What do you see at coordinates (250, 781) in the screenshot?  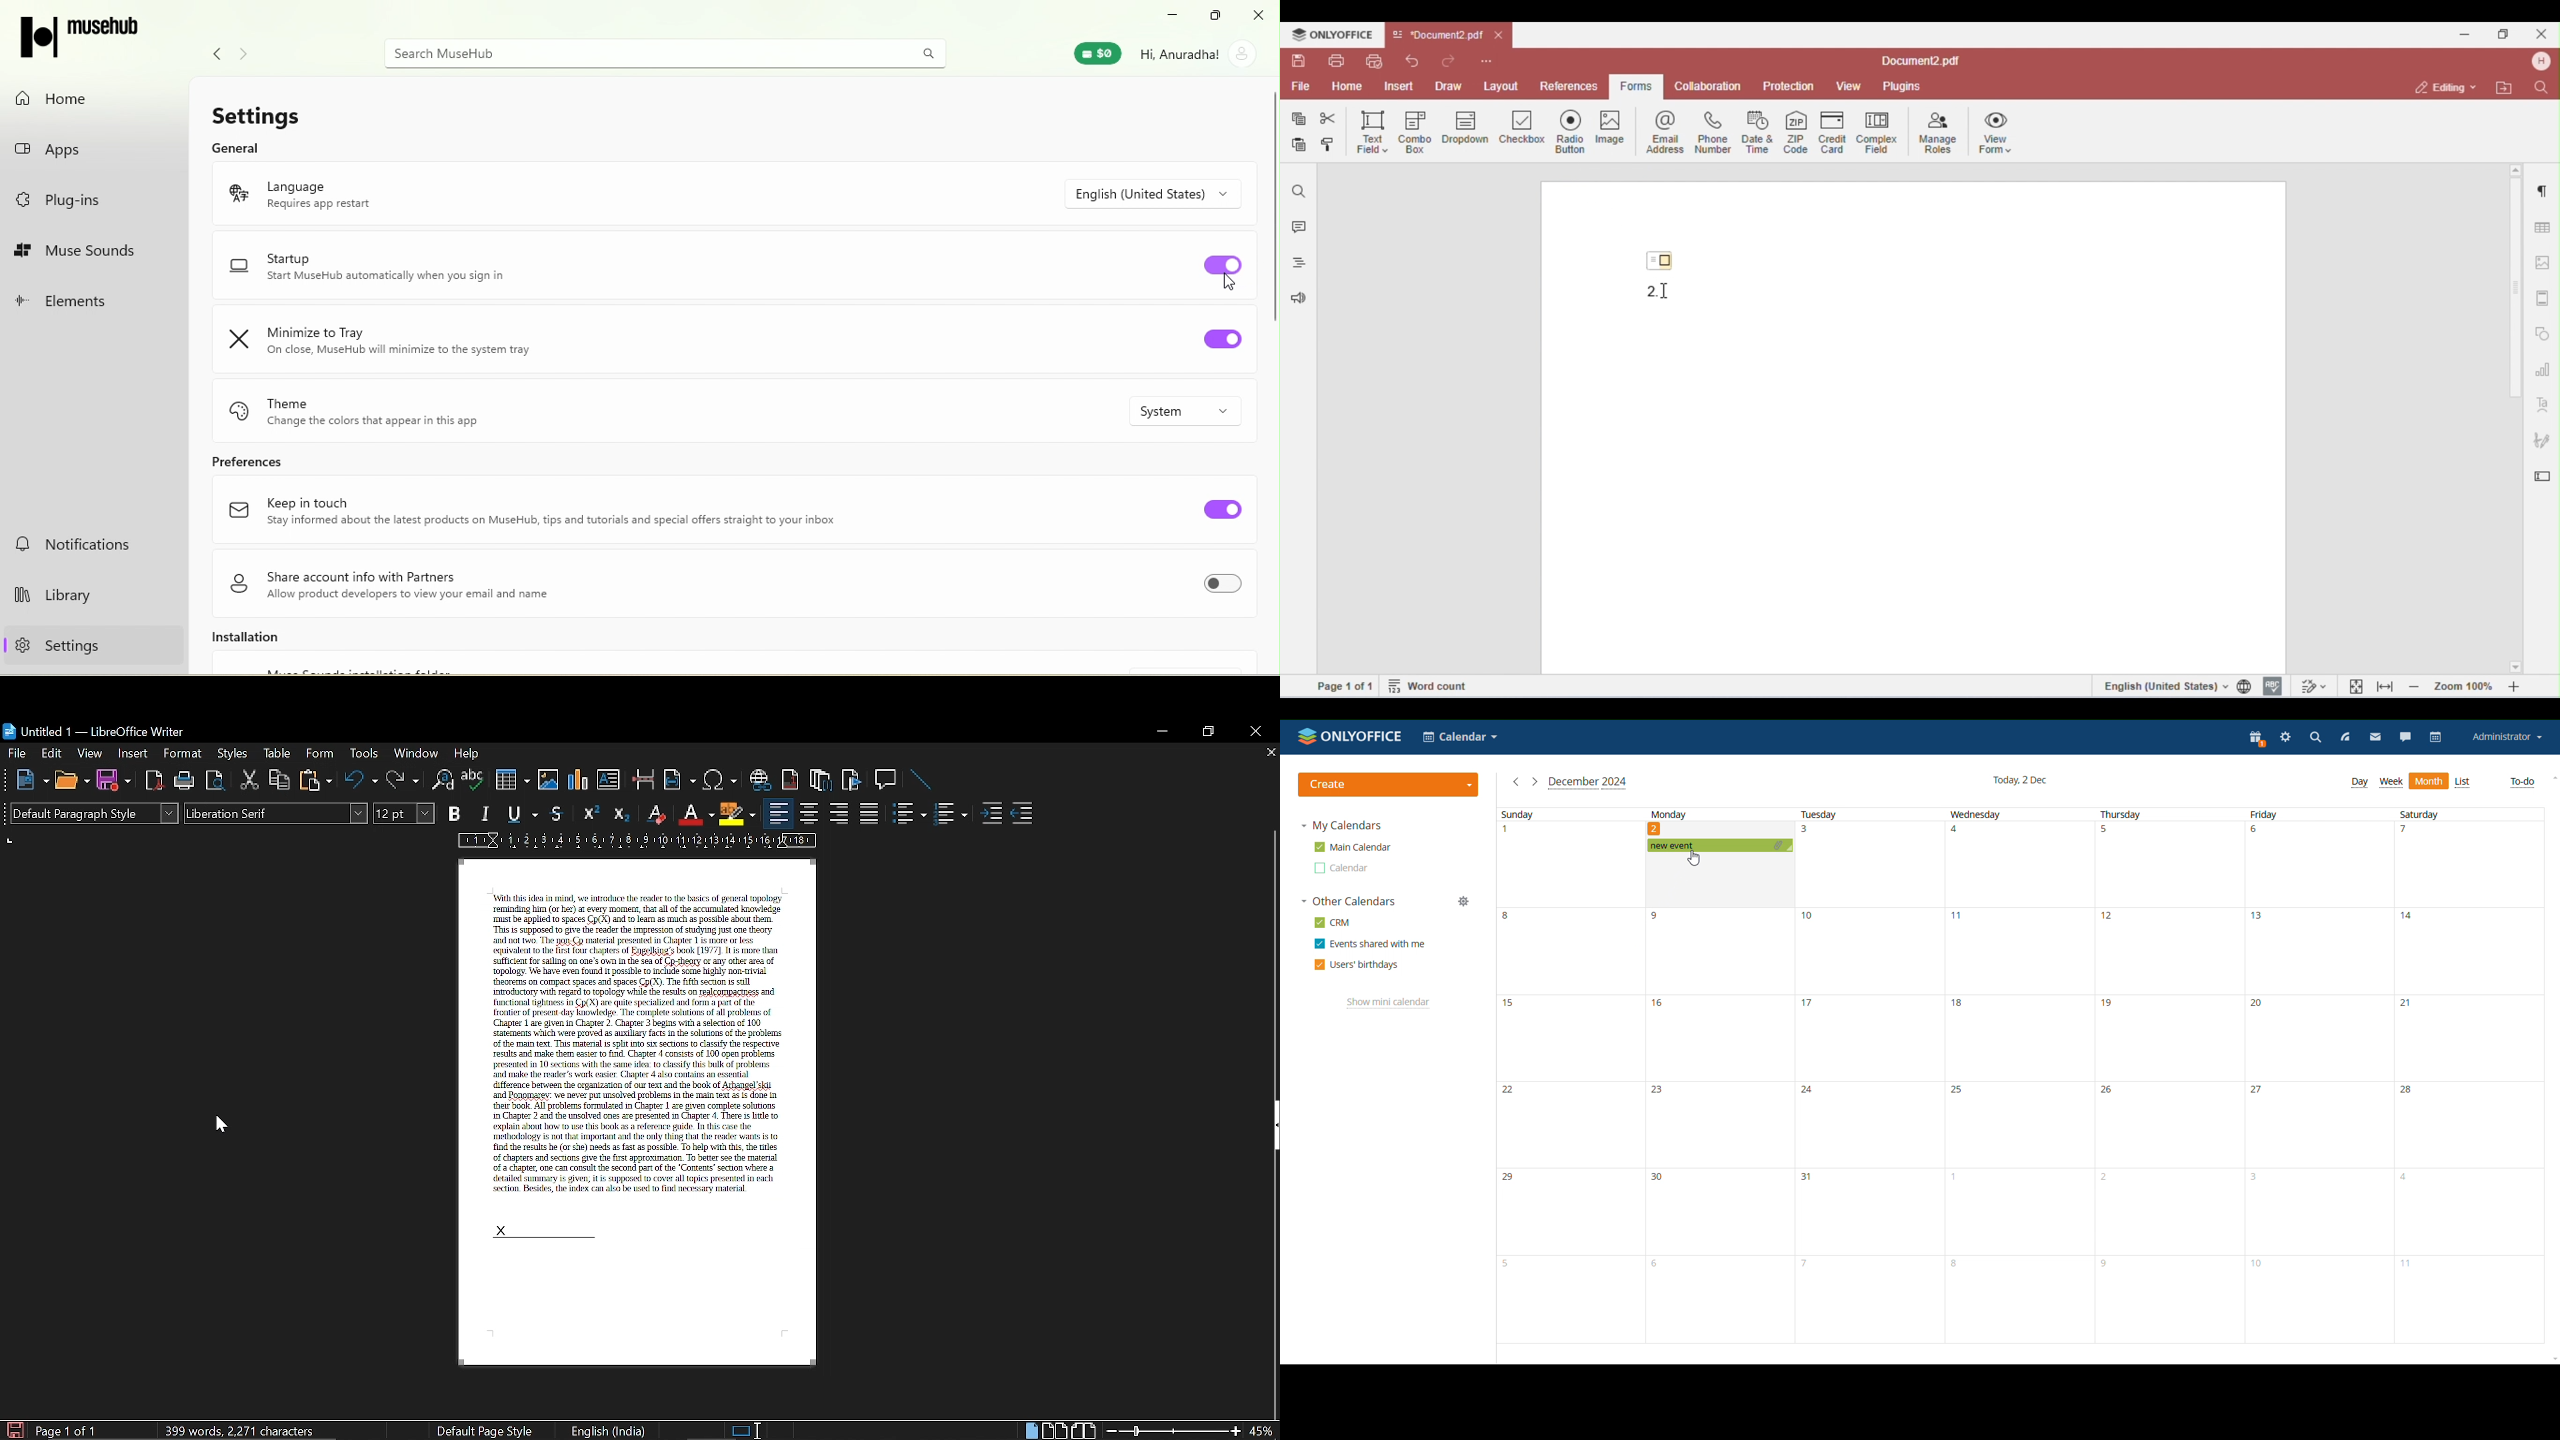 I see `cut ` at bounding box center [250, 781].